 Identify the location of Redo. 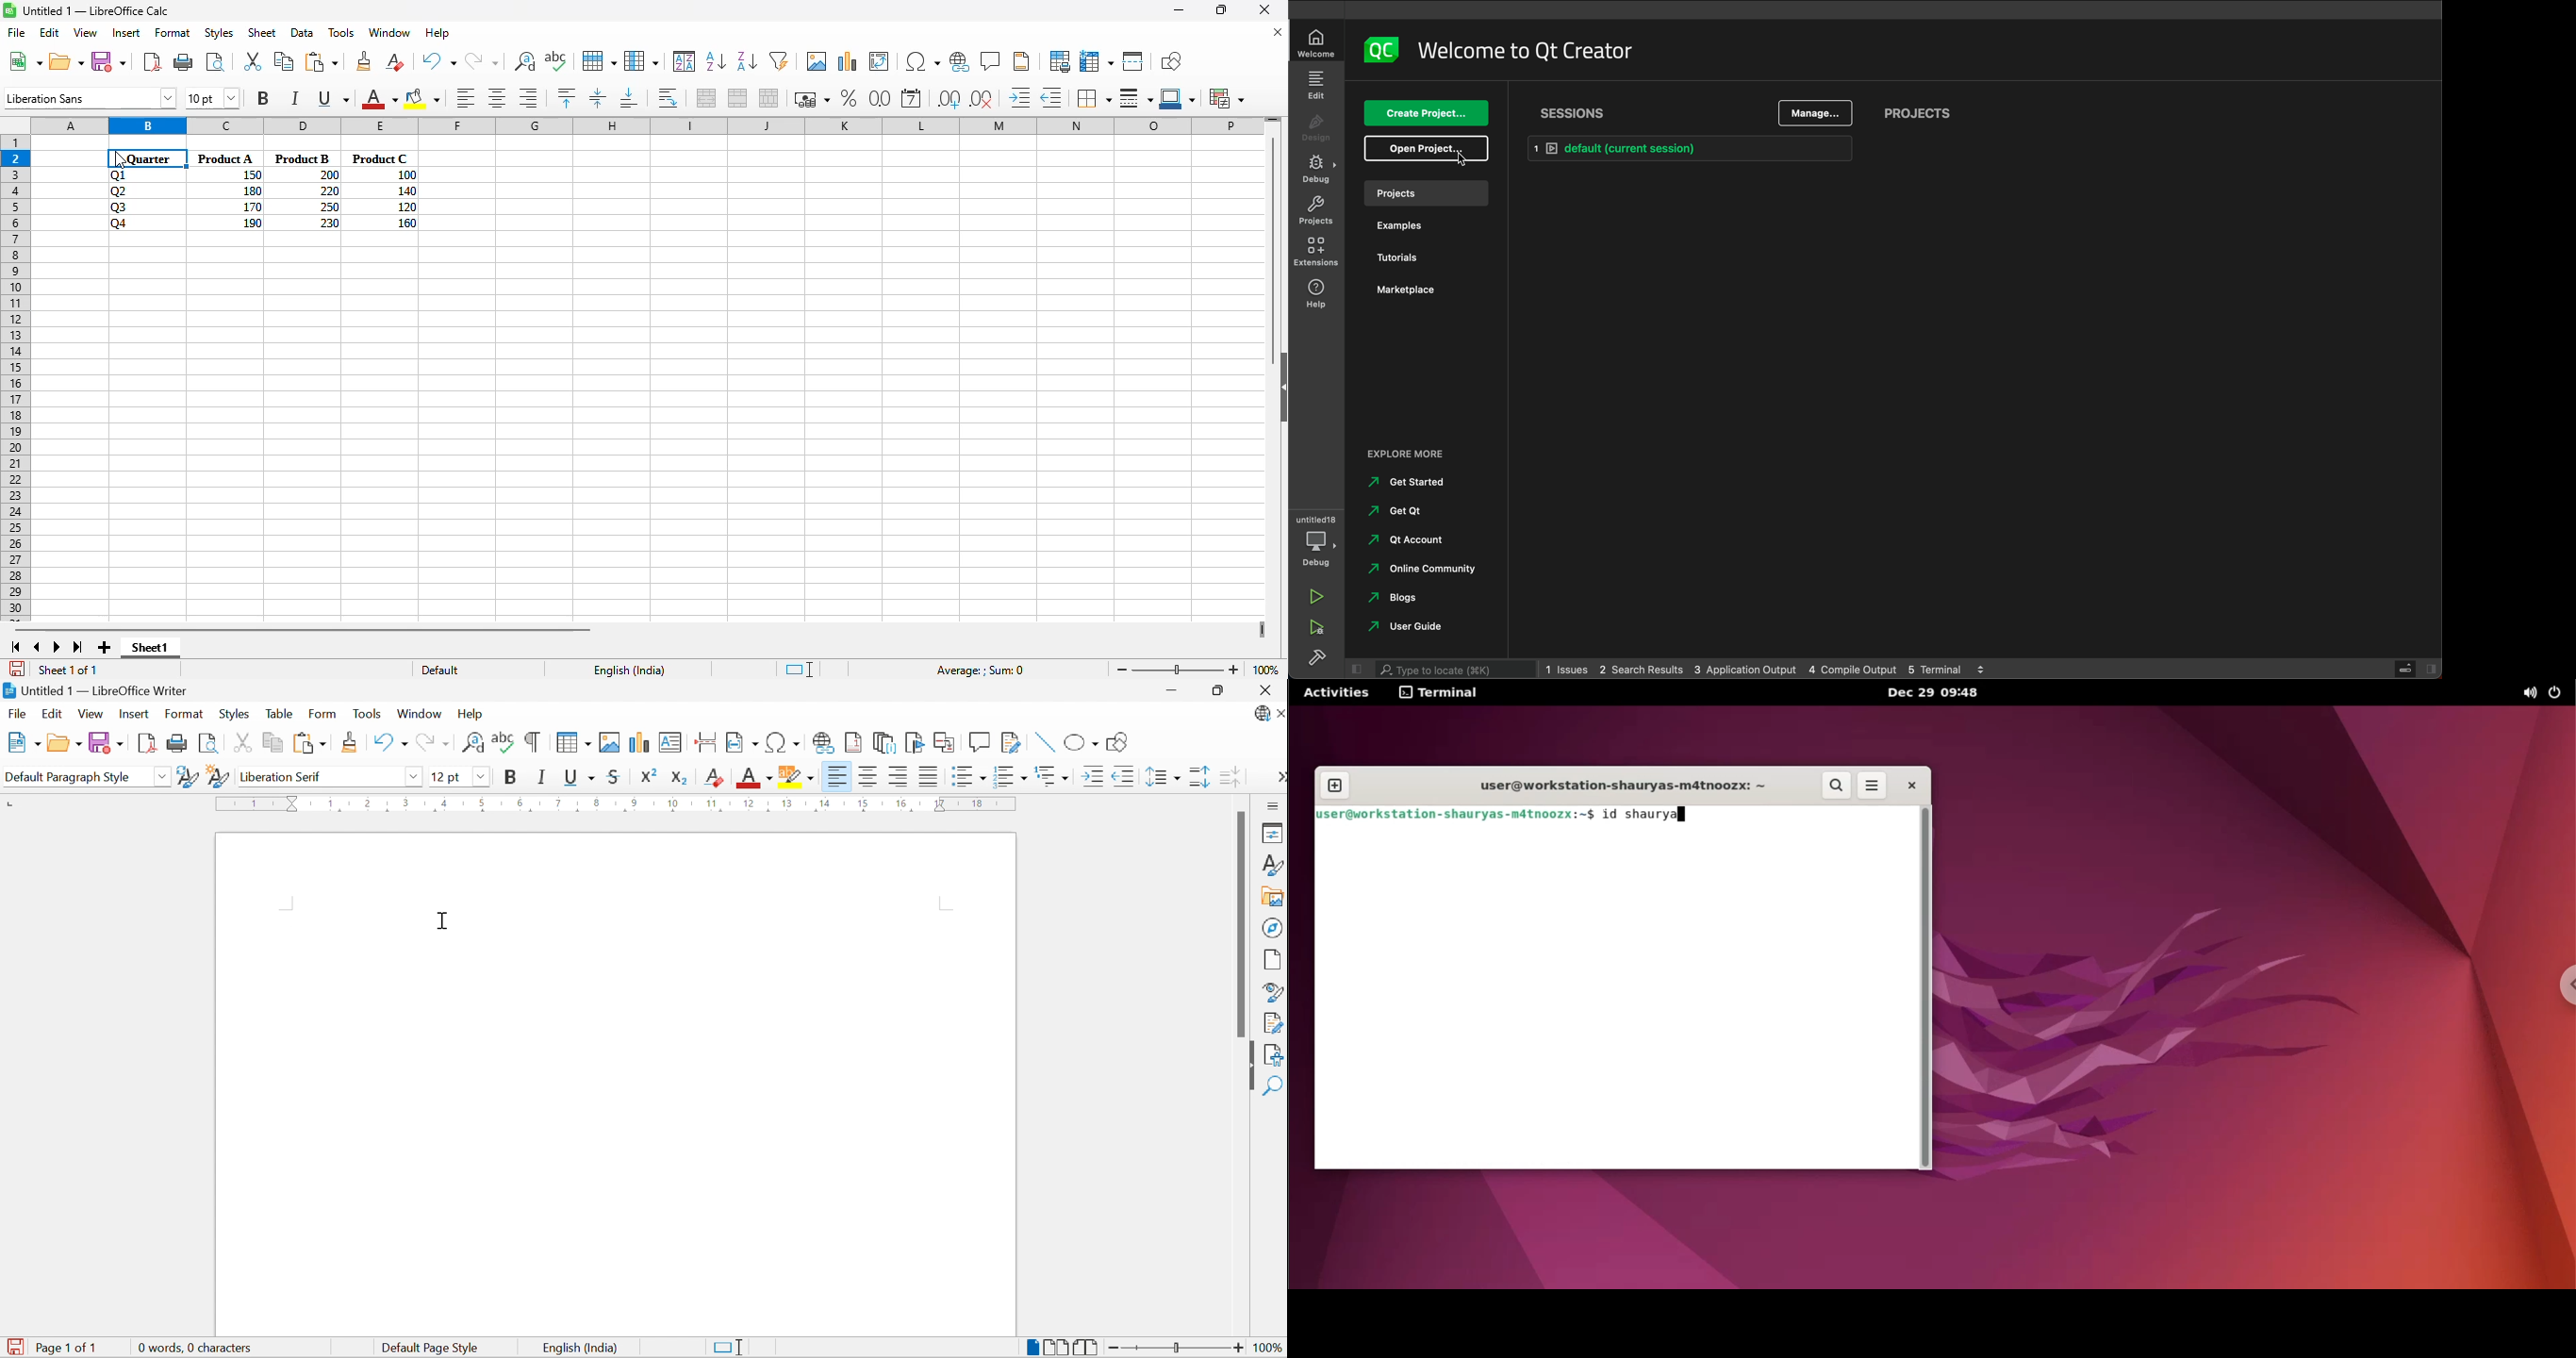
(432, 742).